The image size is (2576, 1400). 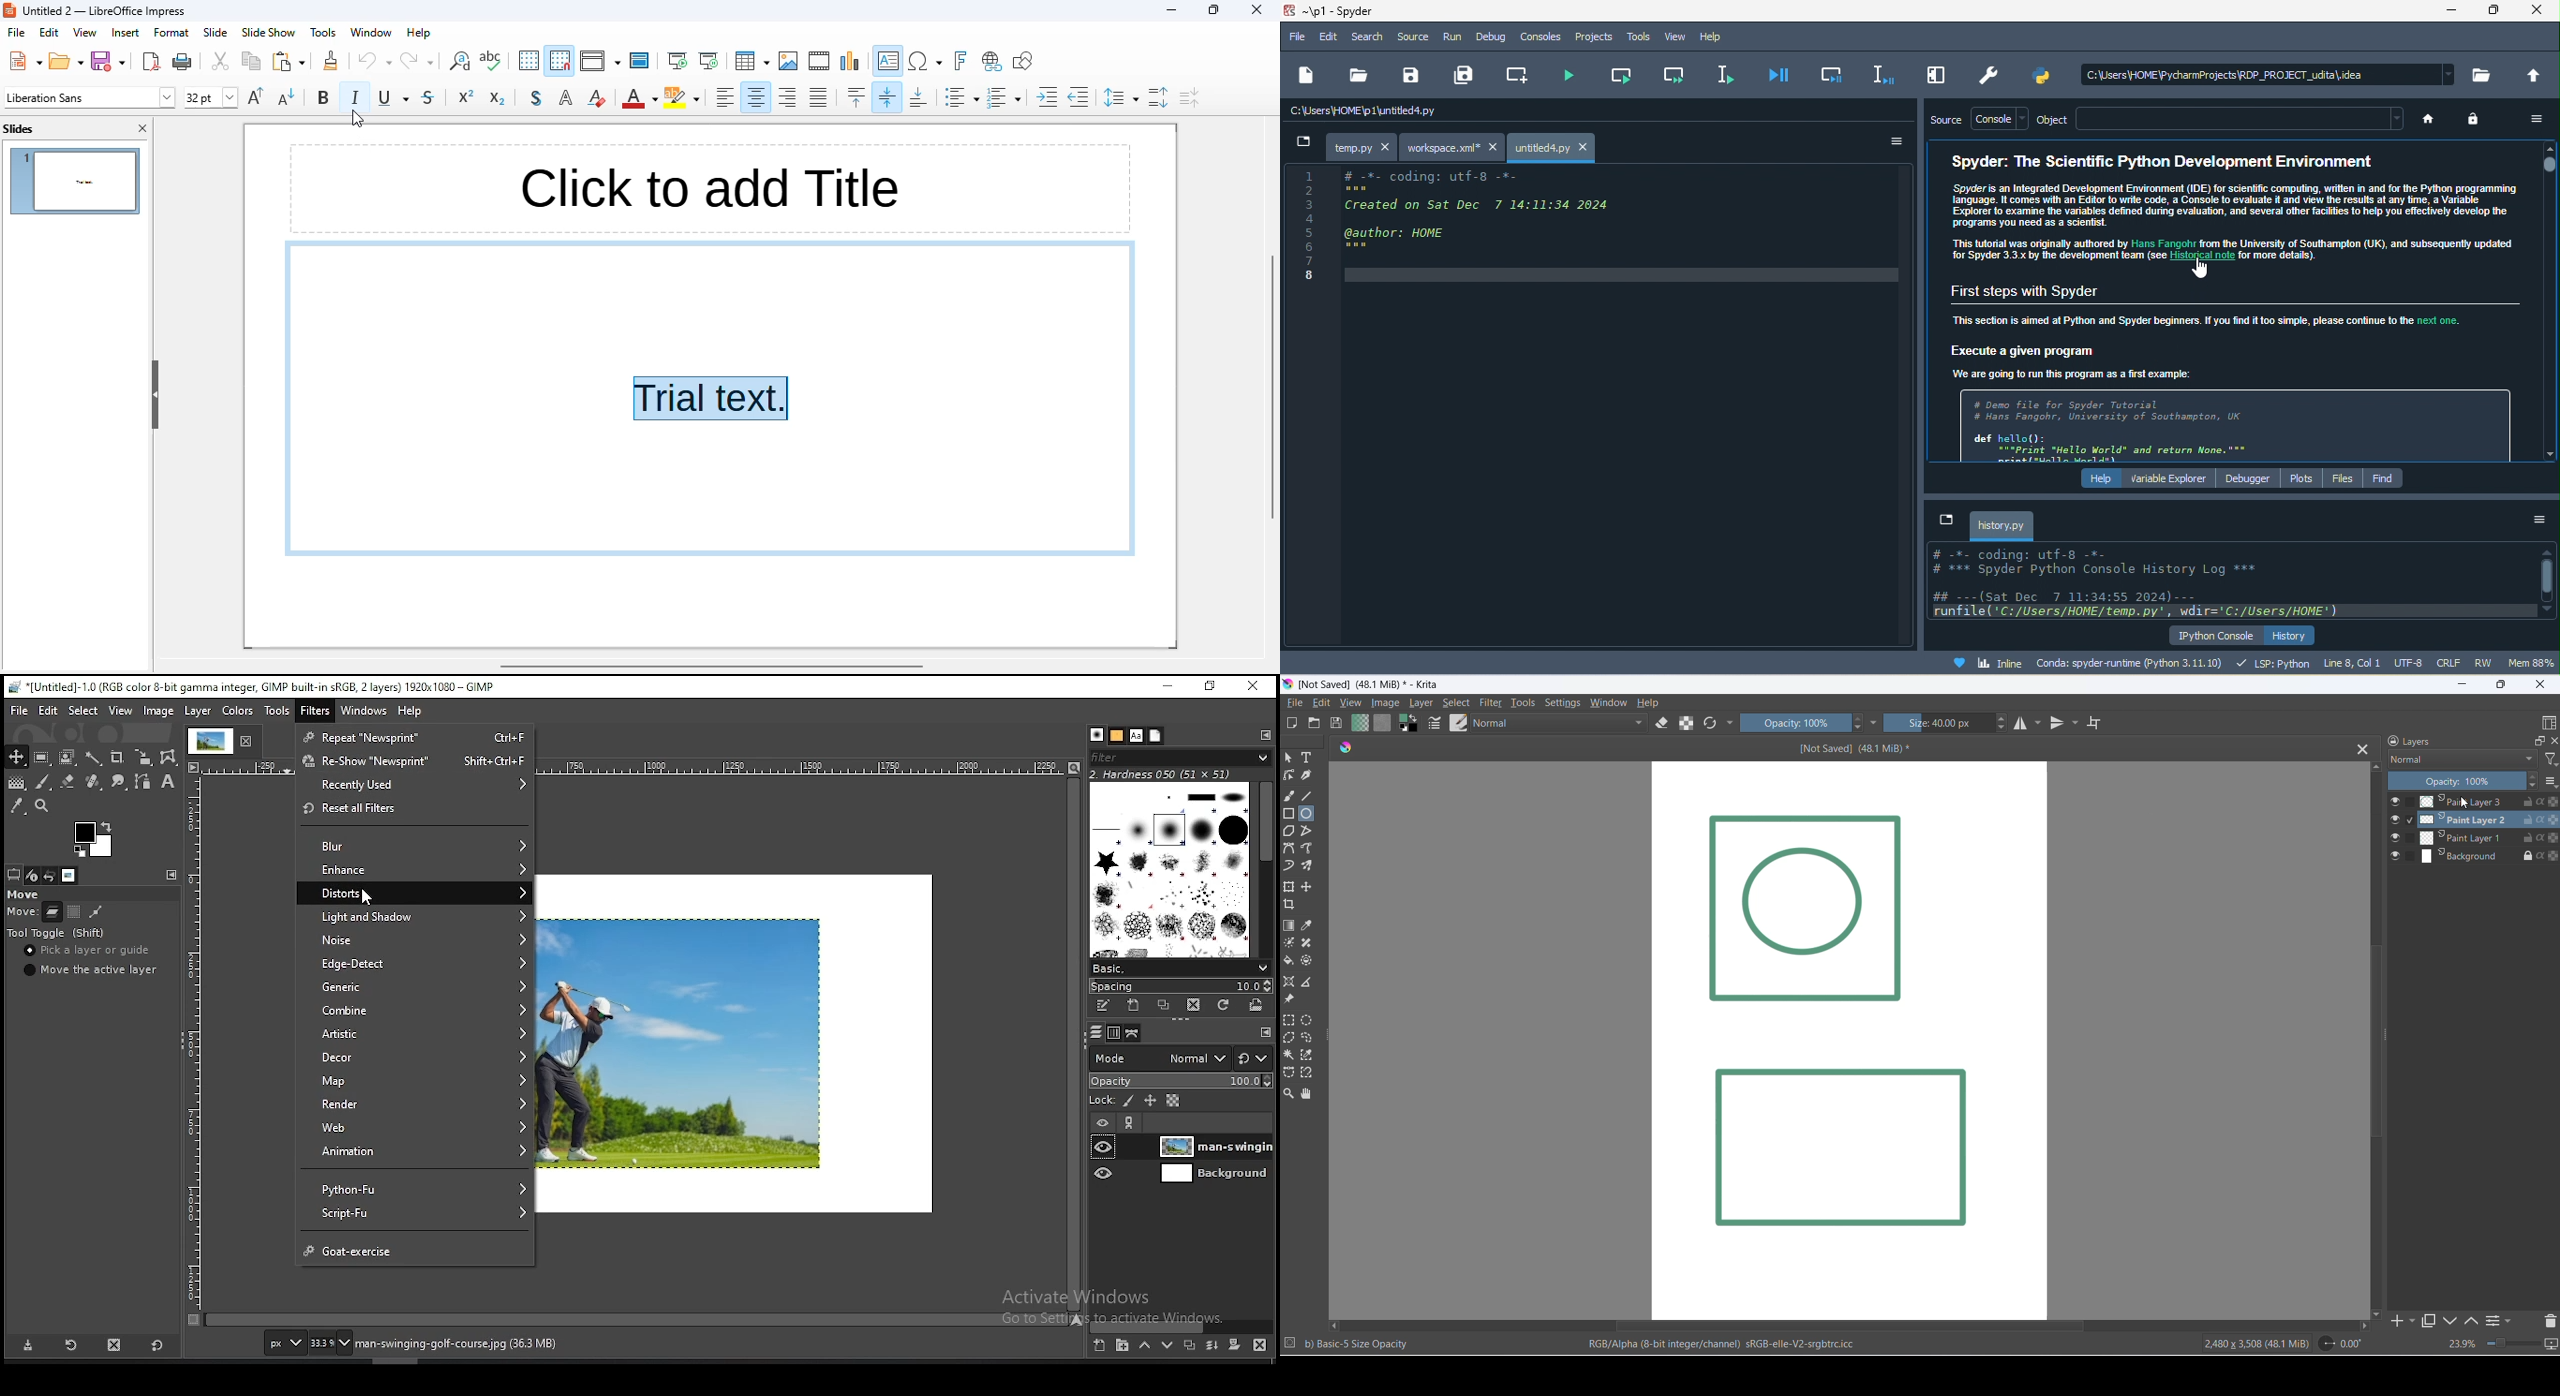 I want to click on save, so click(x=1339, y=723).